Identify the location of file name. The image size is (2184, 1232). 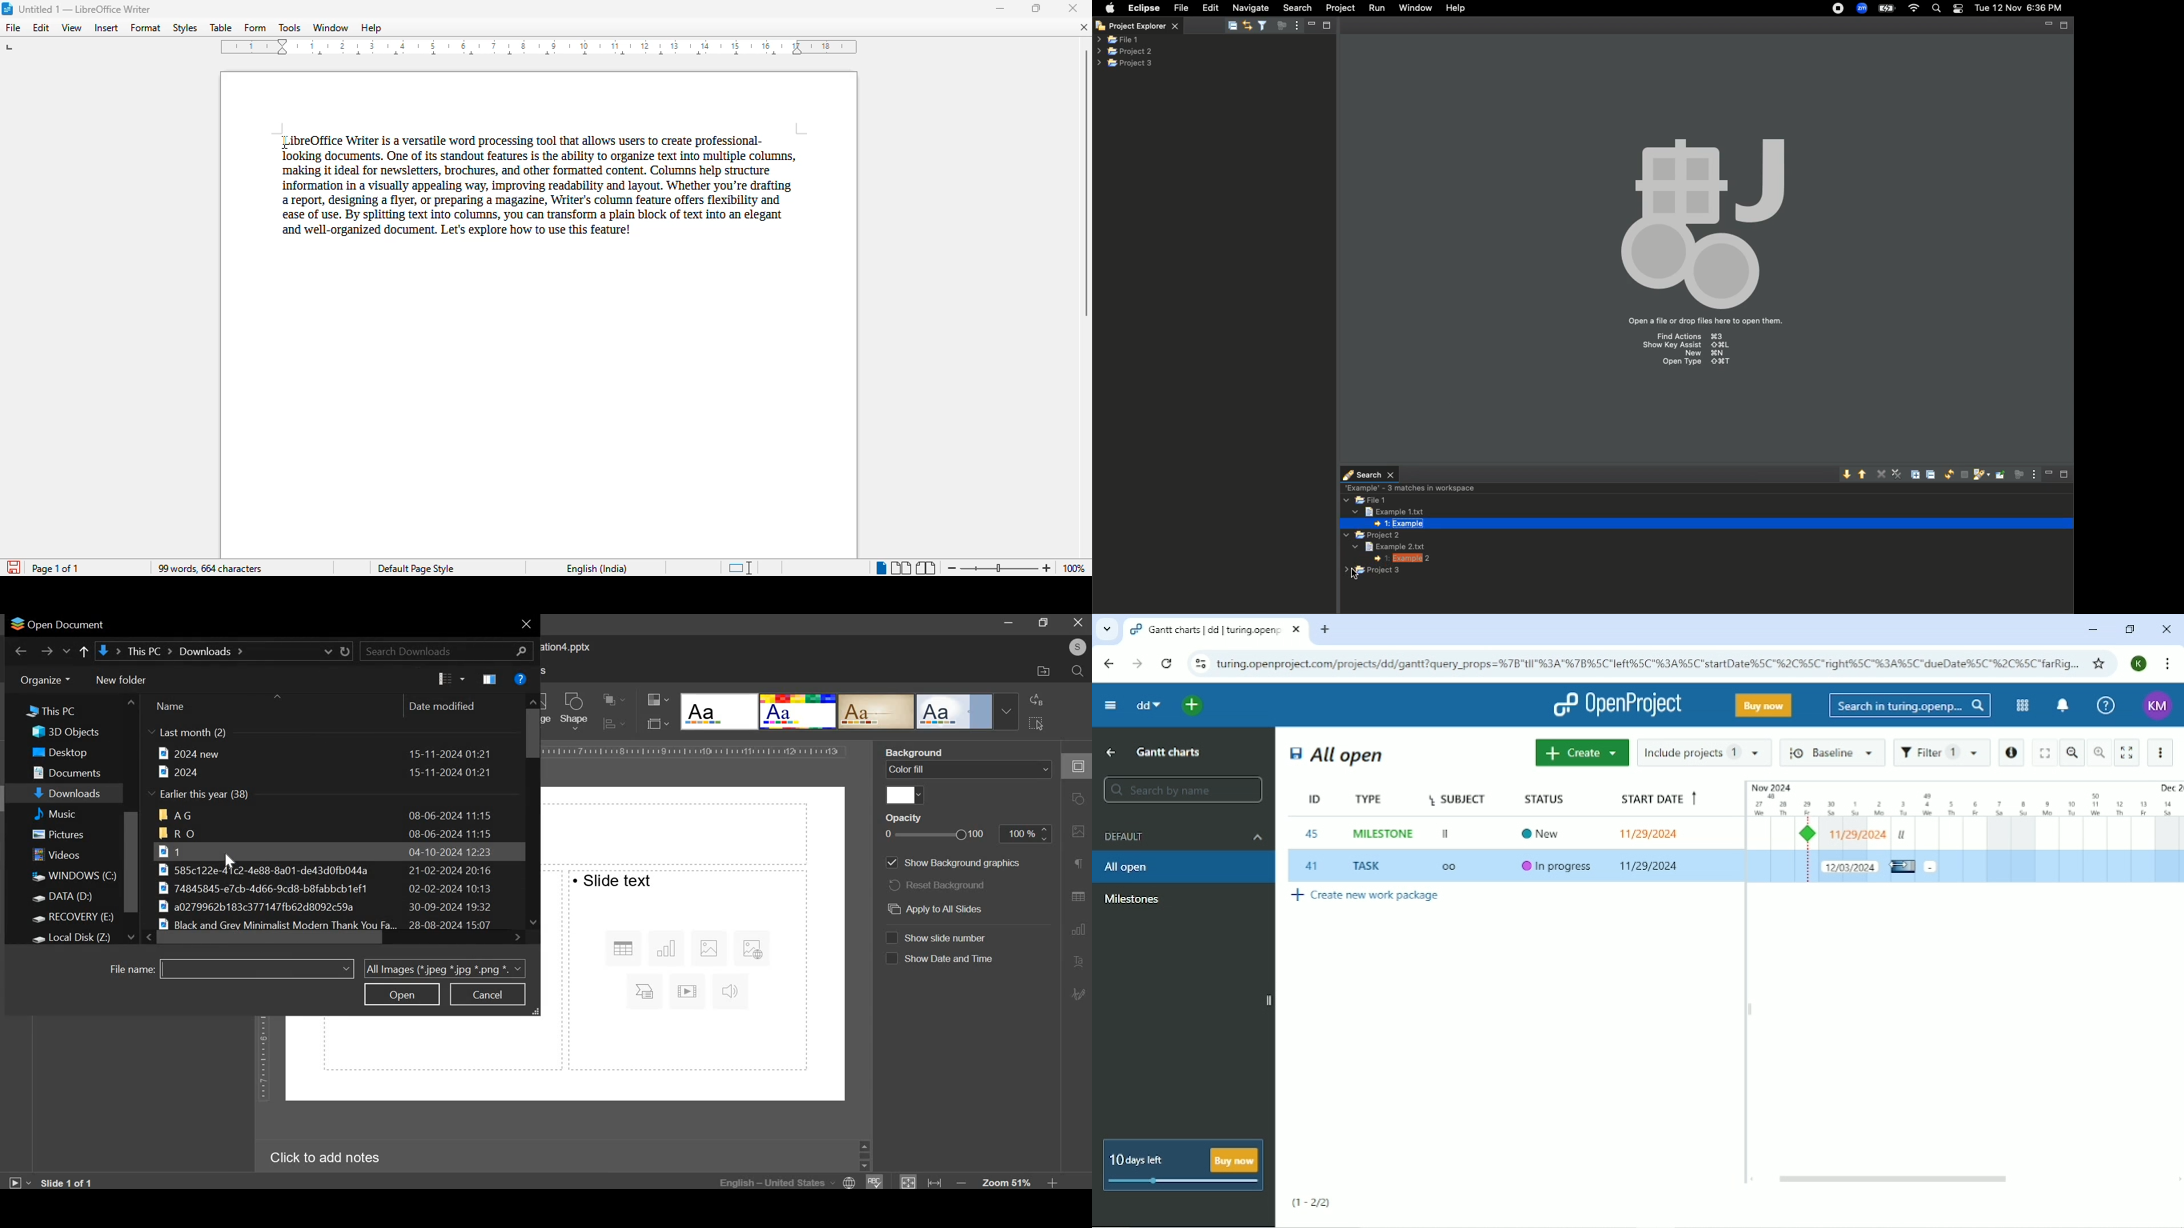
(131, 970).